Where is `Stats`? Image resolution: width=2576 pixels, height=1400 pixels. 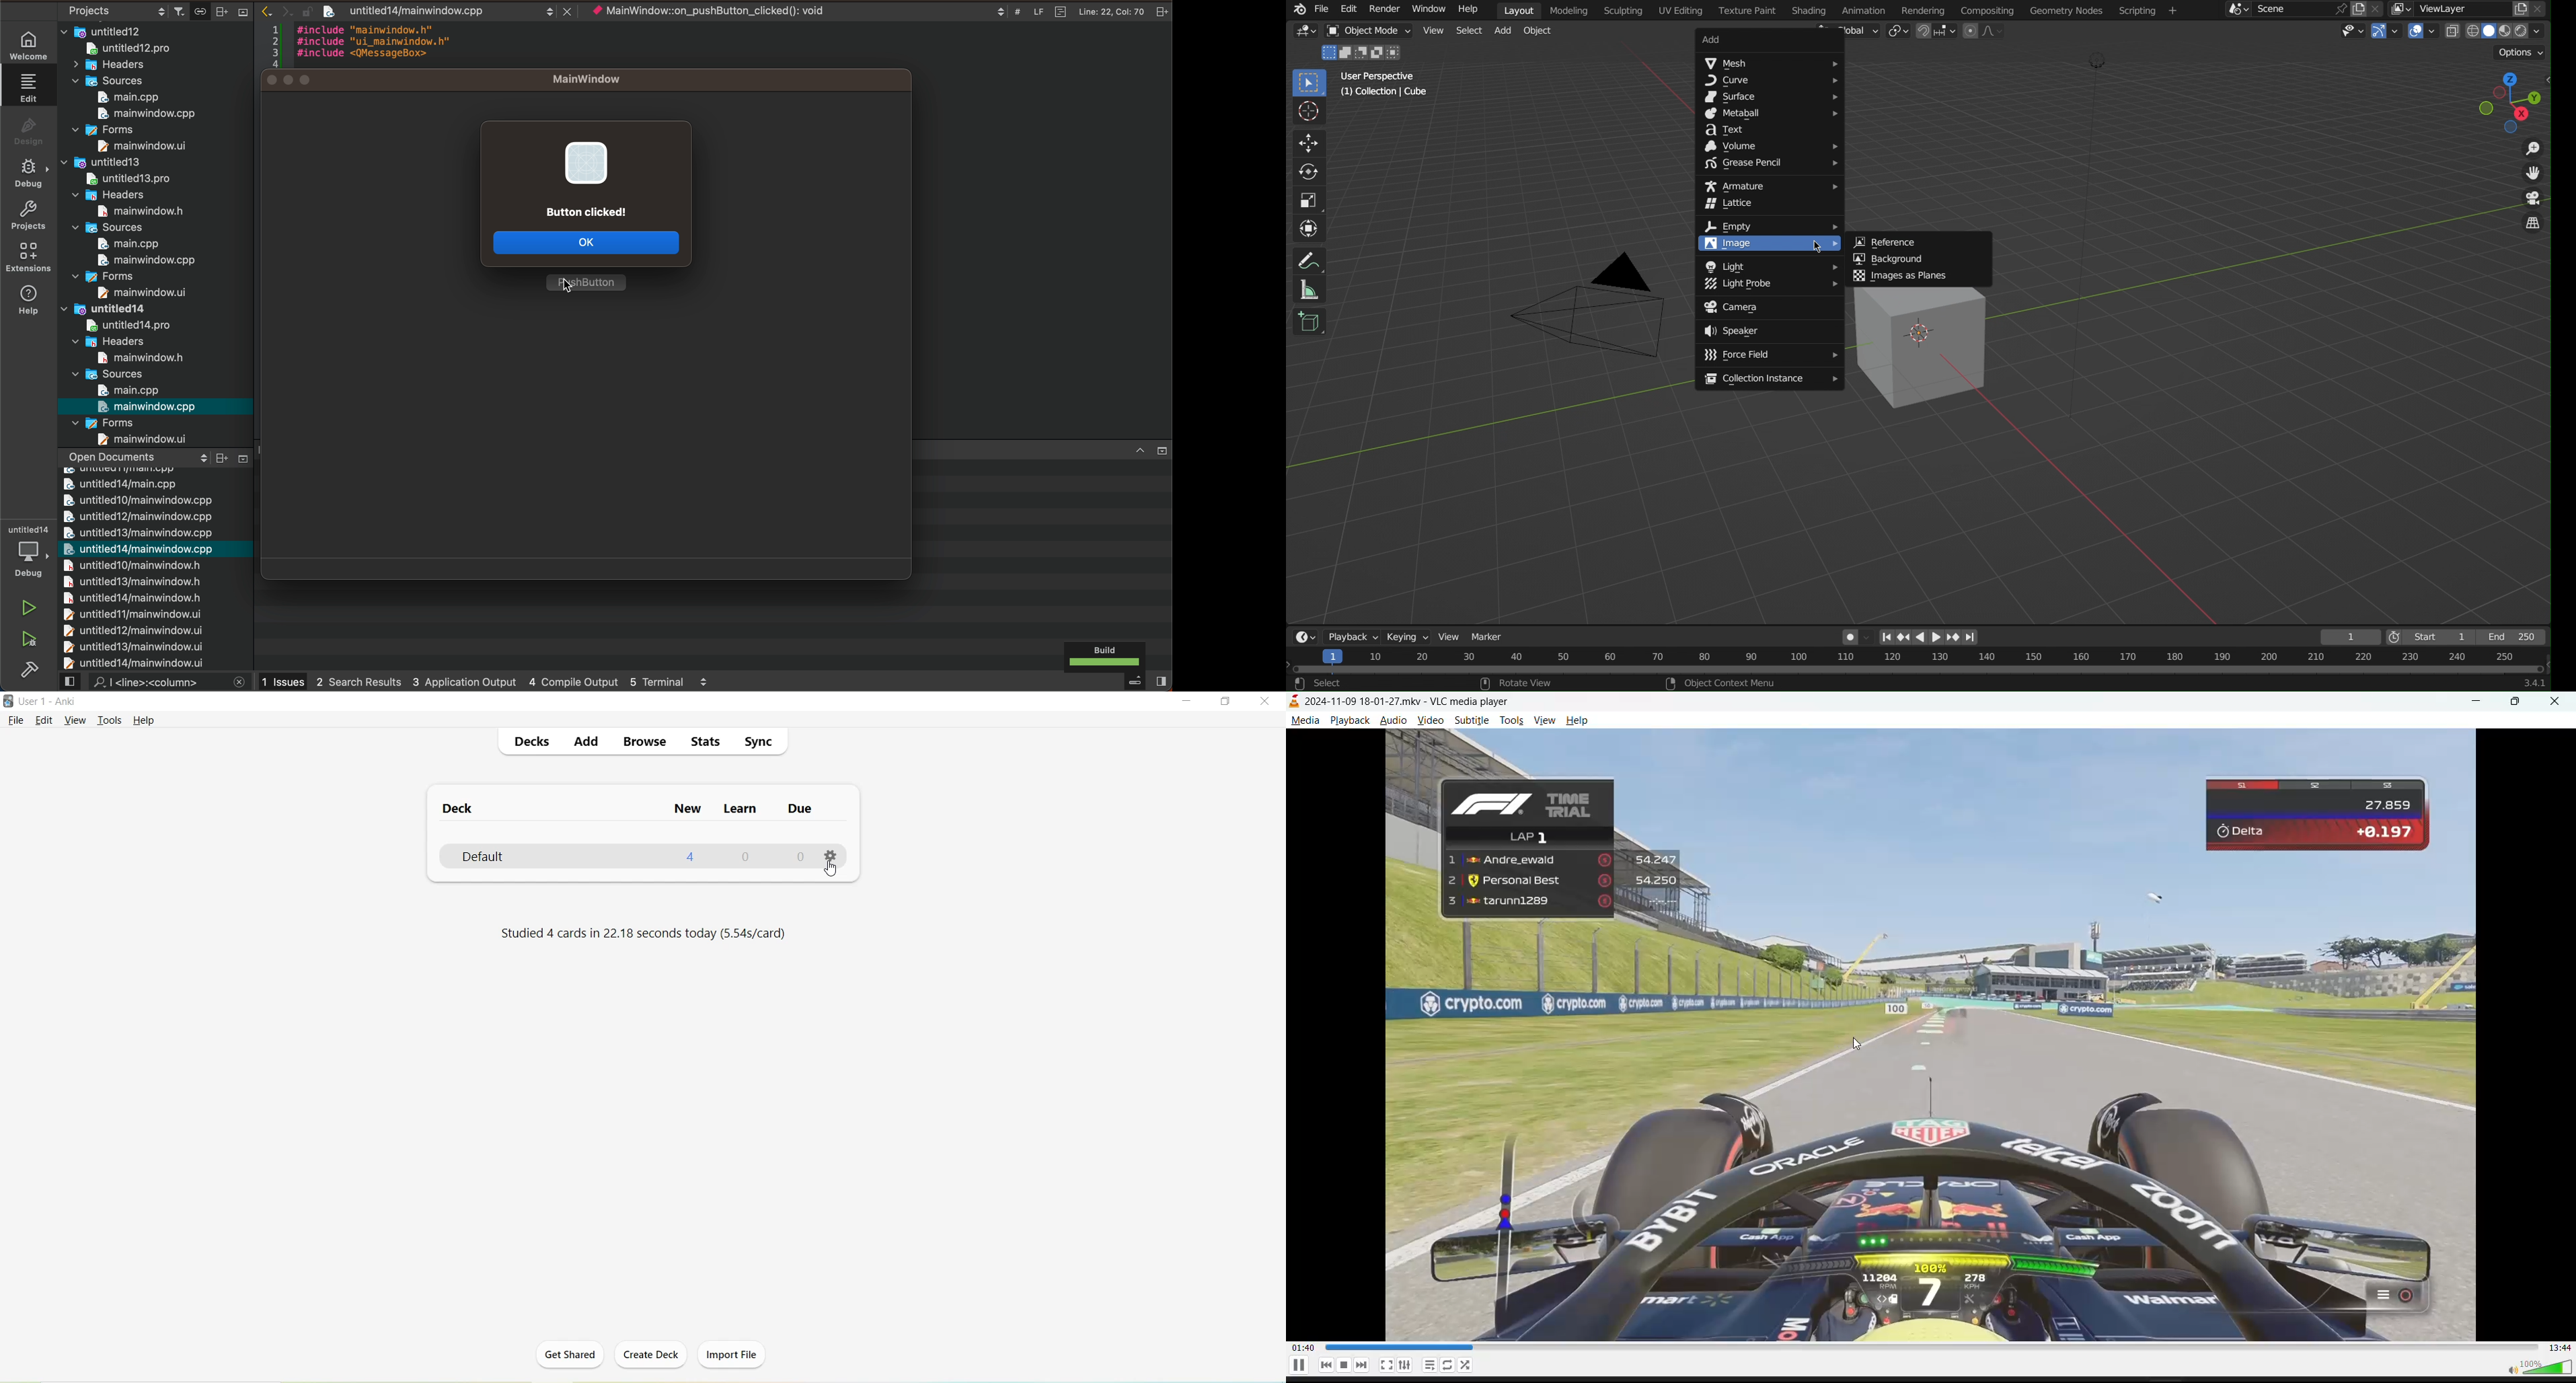
Stats is located at coordinates (707, 744).